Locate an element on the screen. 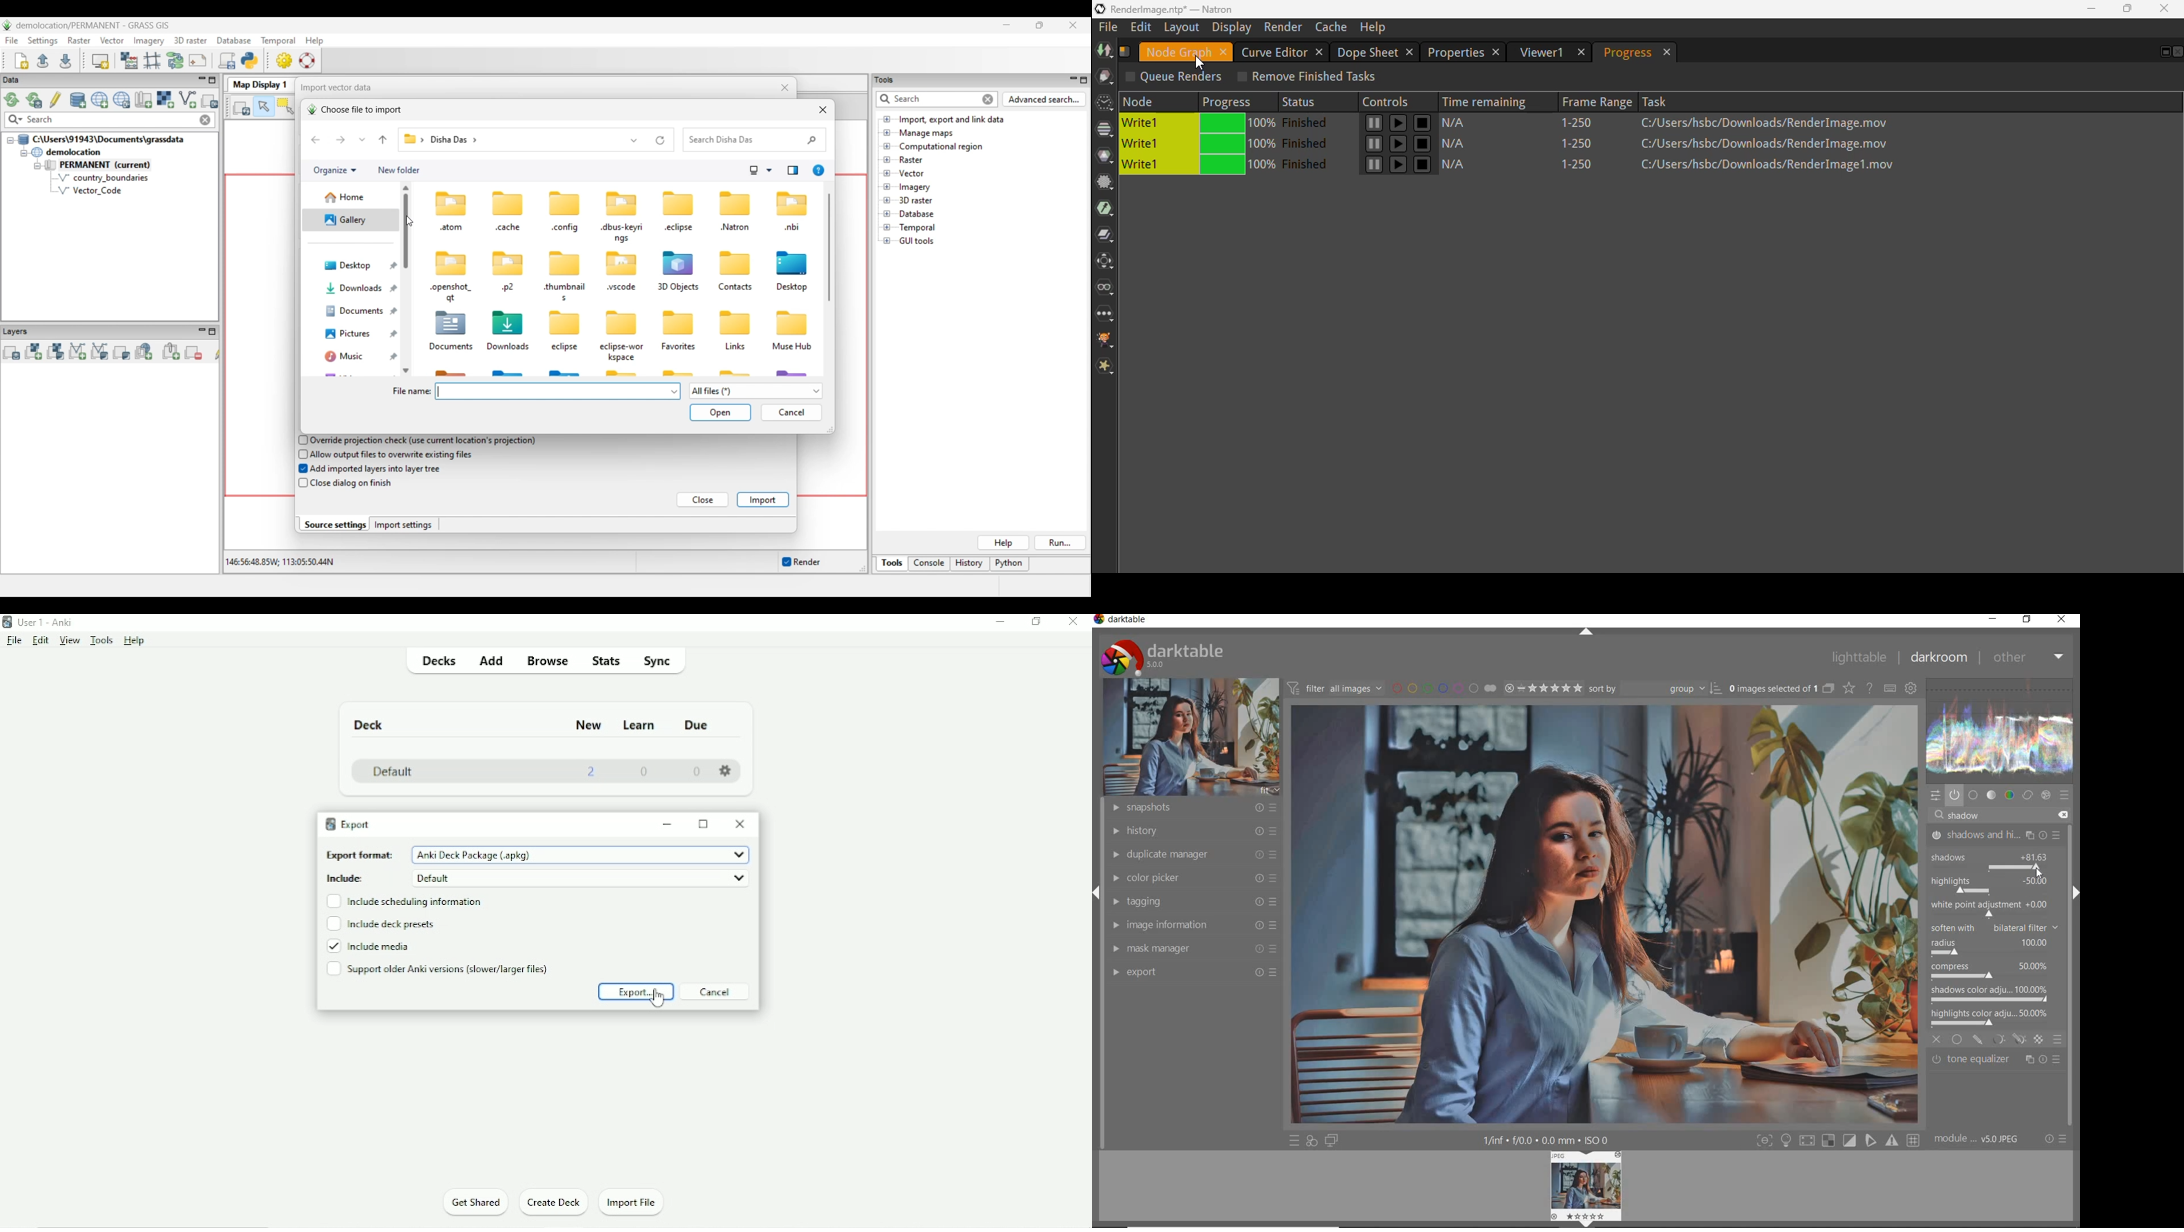 This screenshot has width=2184, height=1232. uniformly is located at coordinates (1958, 1039).